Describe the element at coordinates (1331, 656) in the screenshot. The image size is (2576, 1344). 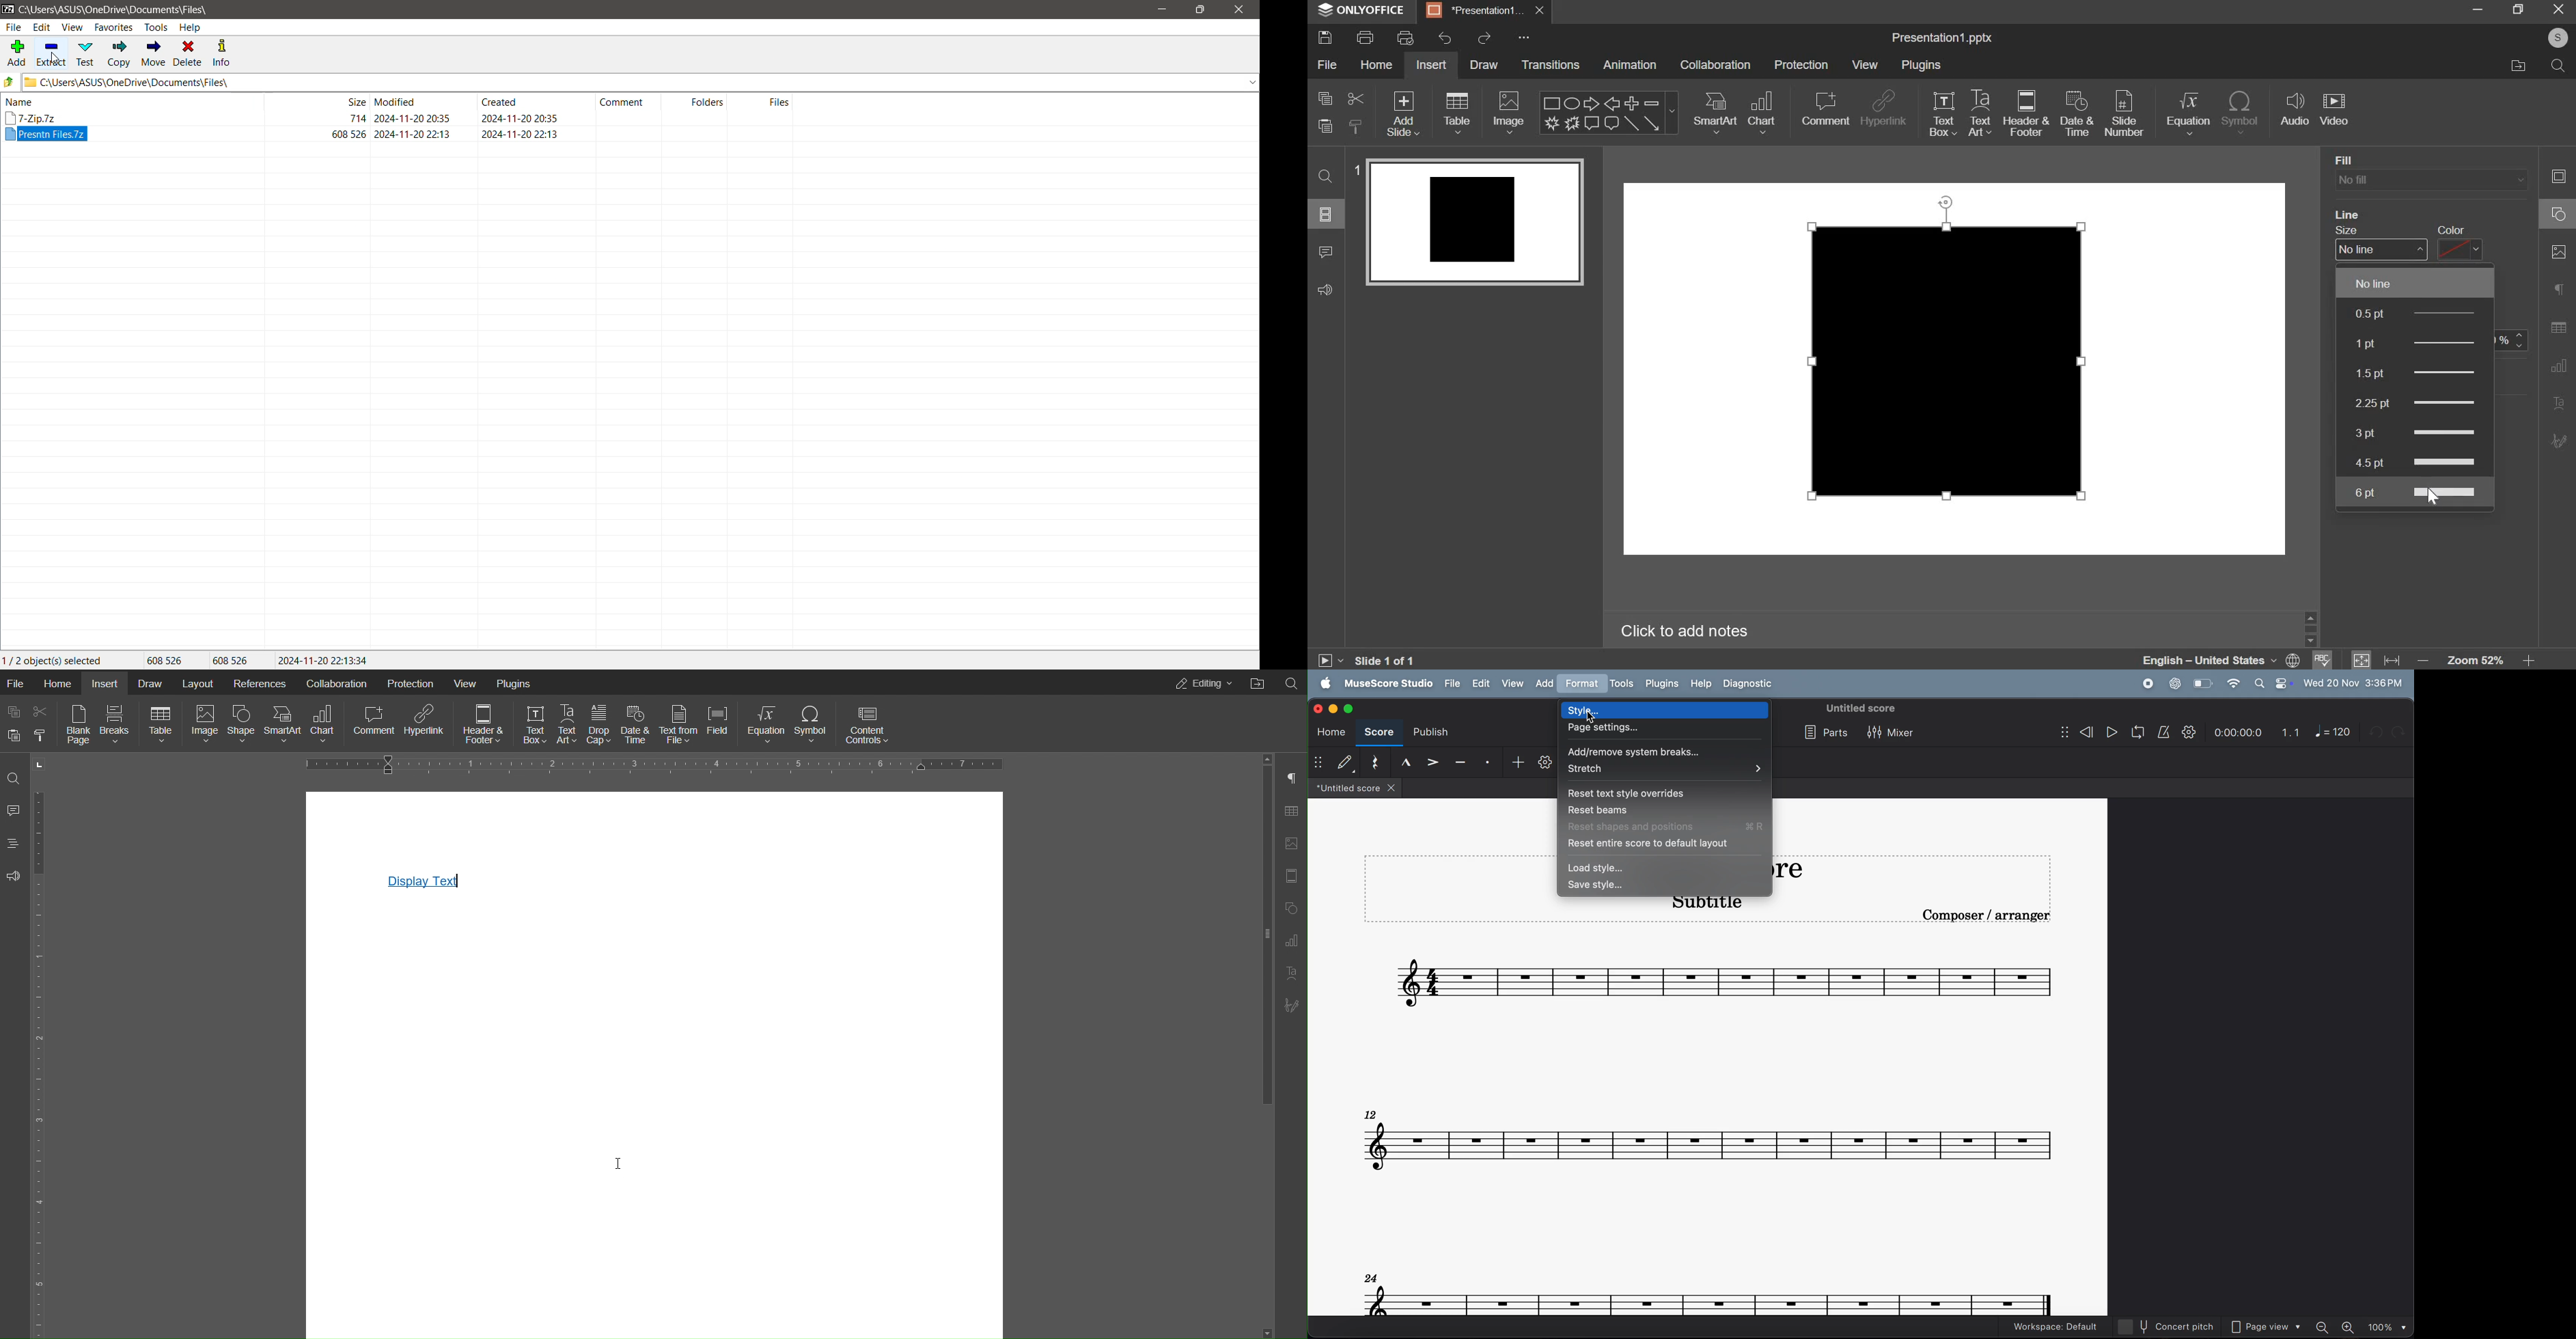
I see `Play button` at that location.